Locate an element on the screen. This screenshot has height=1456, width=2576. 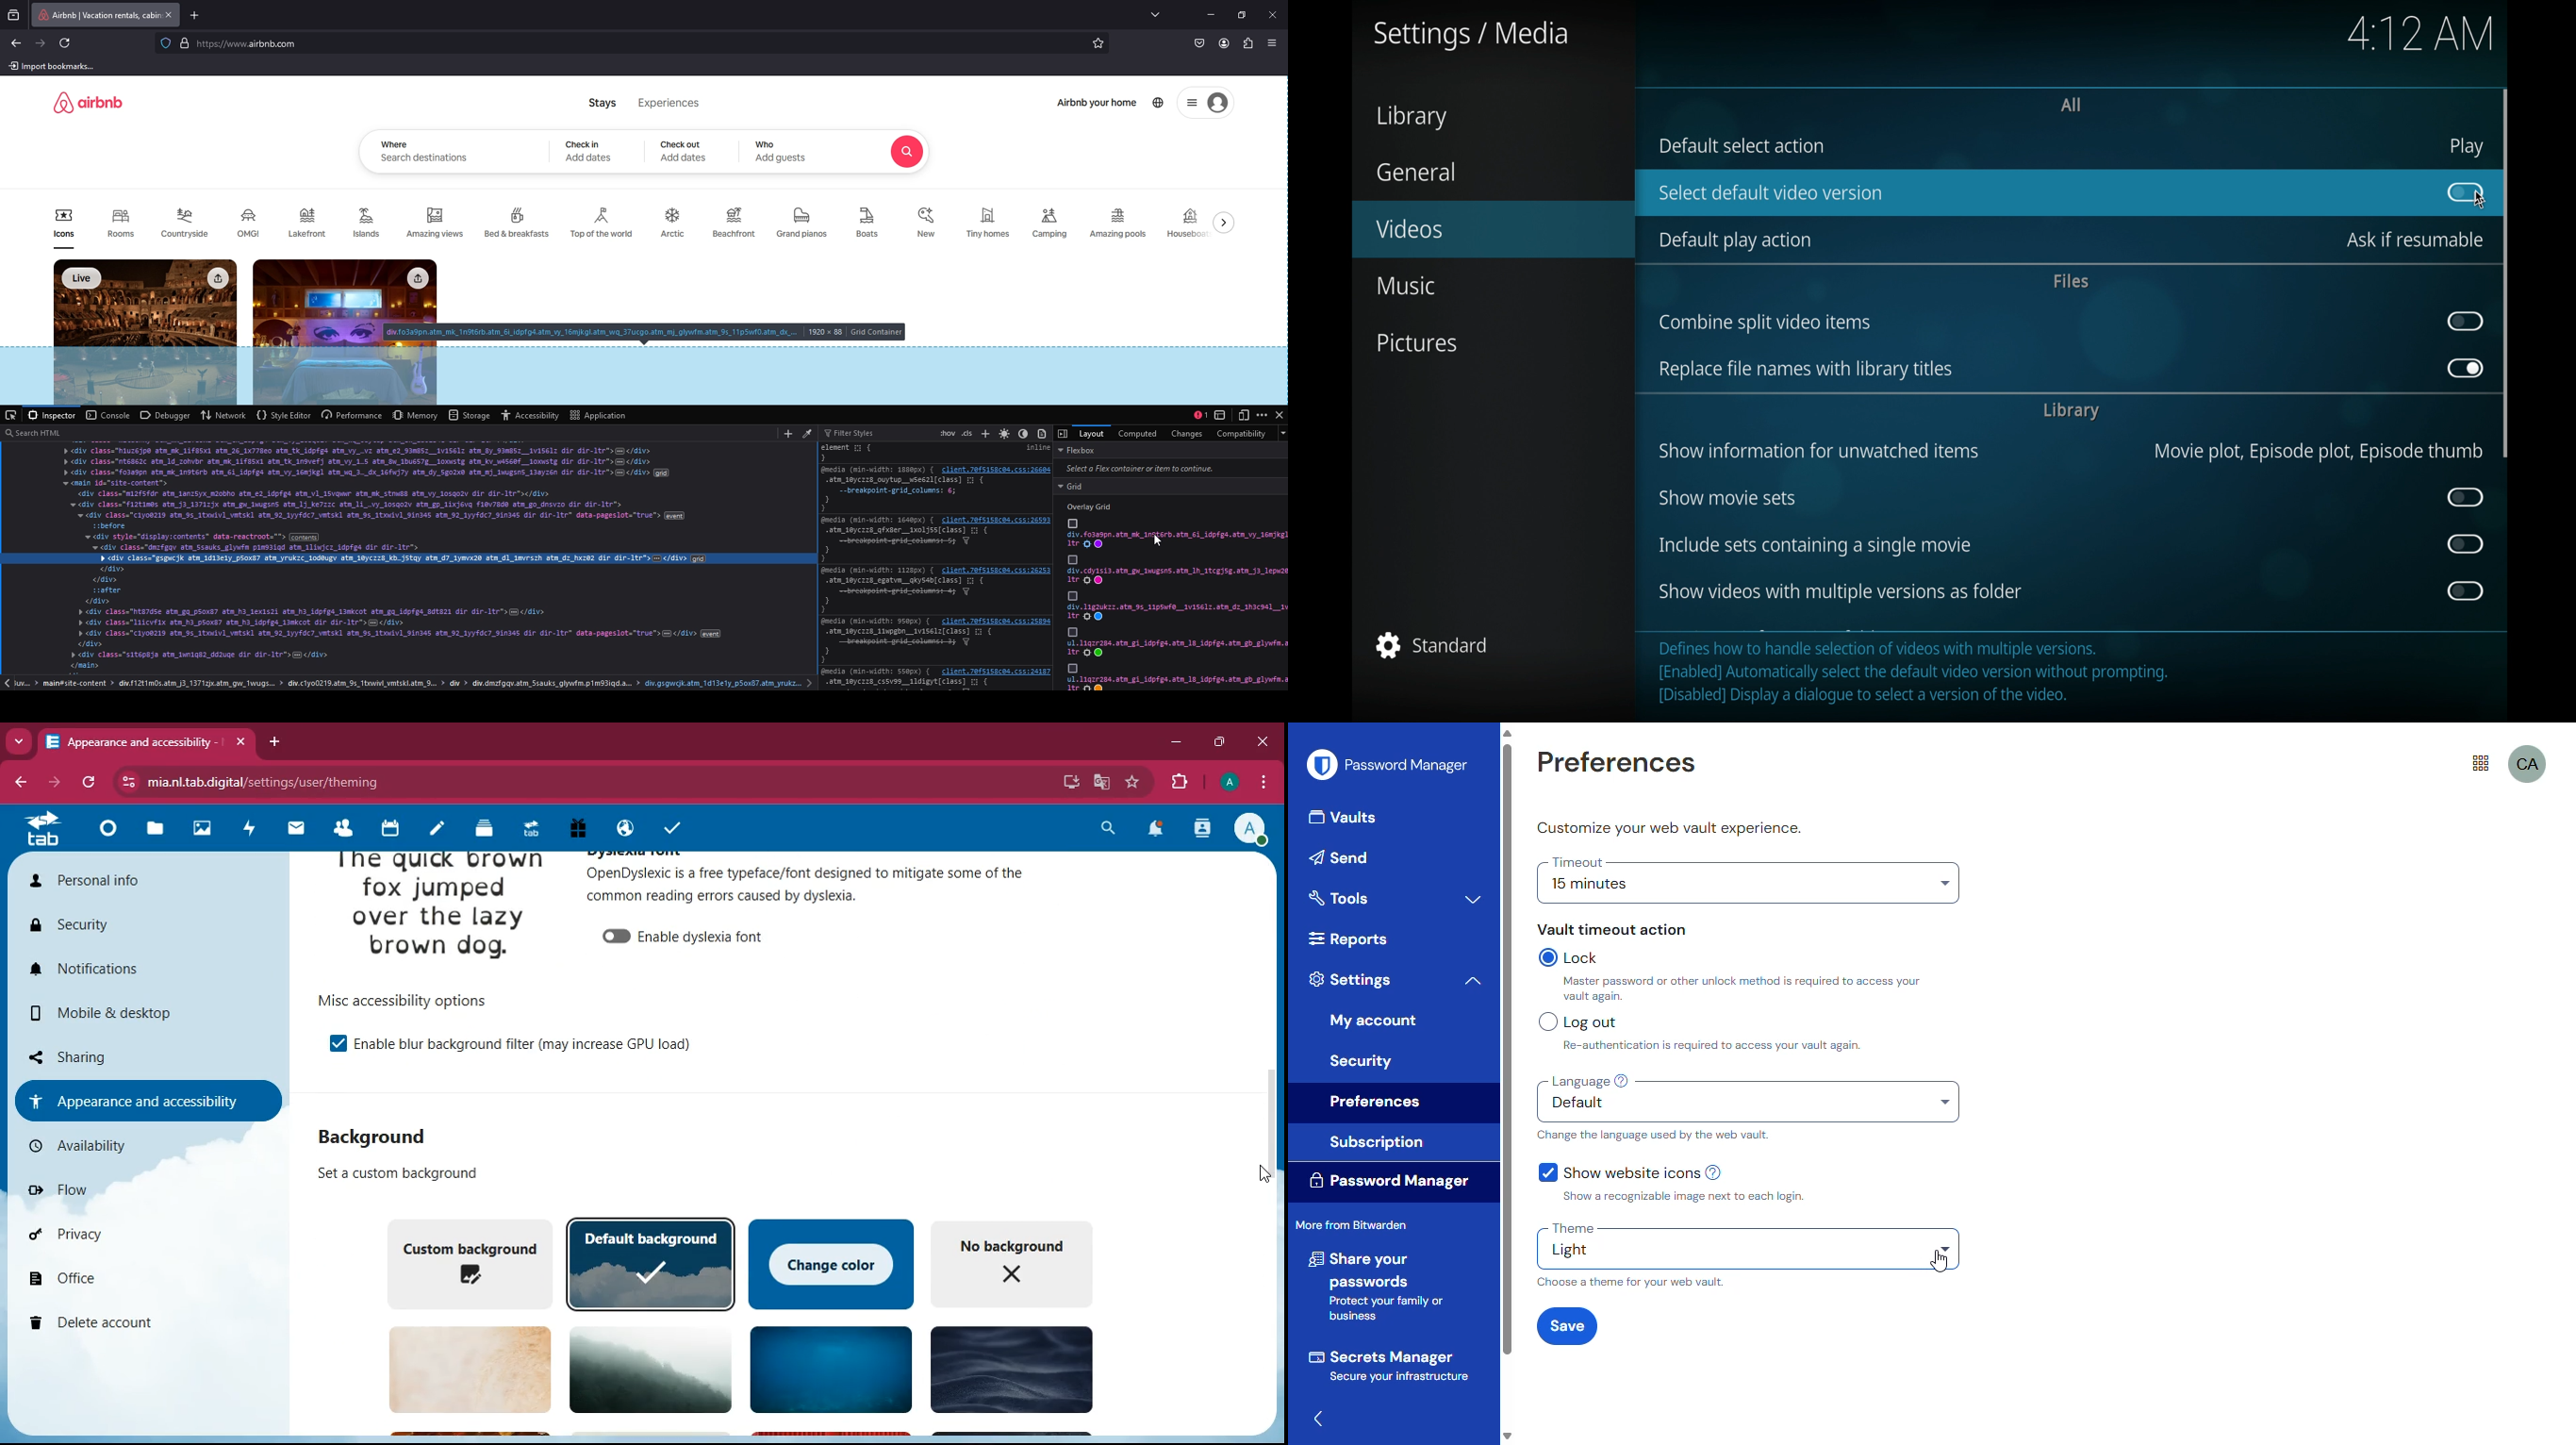
custom background is located at coordinates (464, 1262).